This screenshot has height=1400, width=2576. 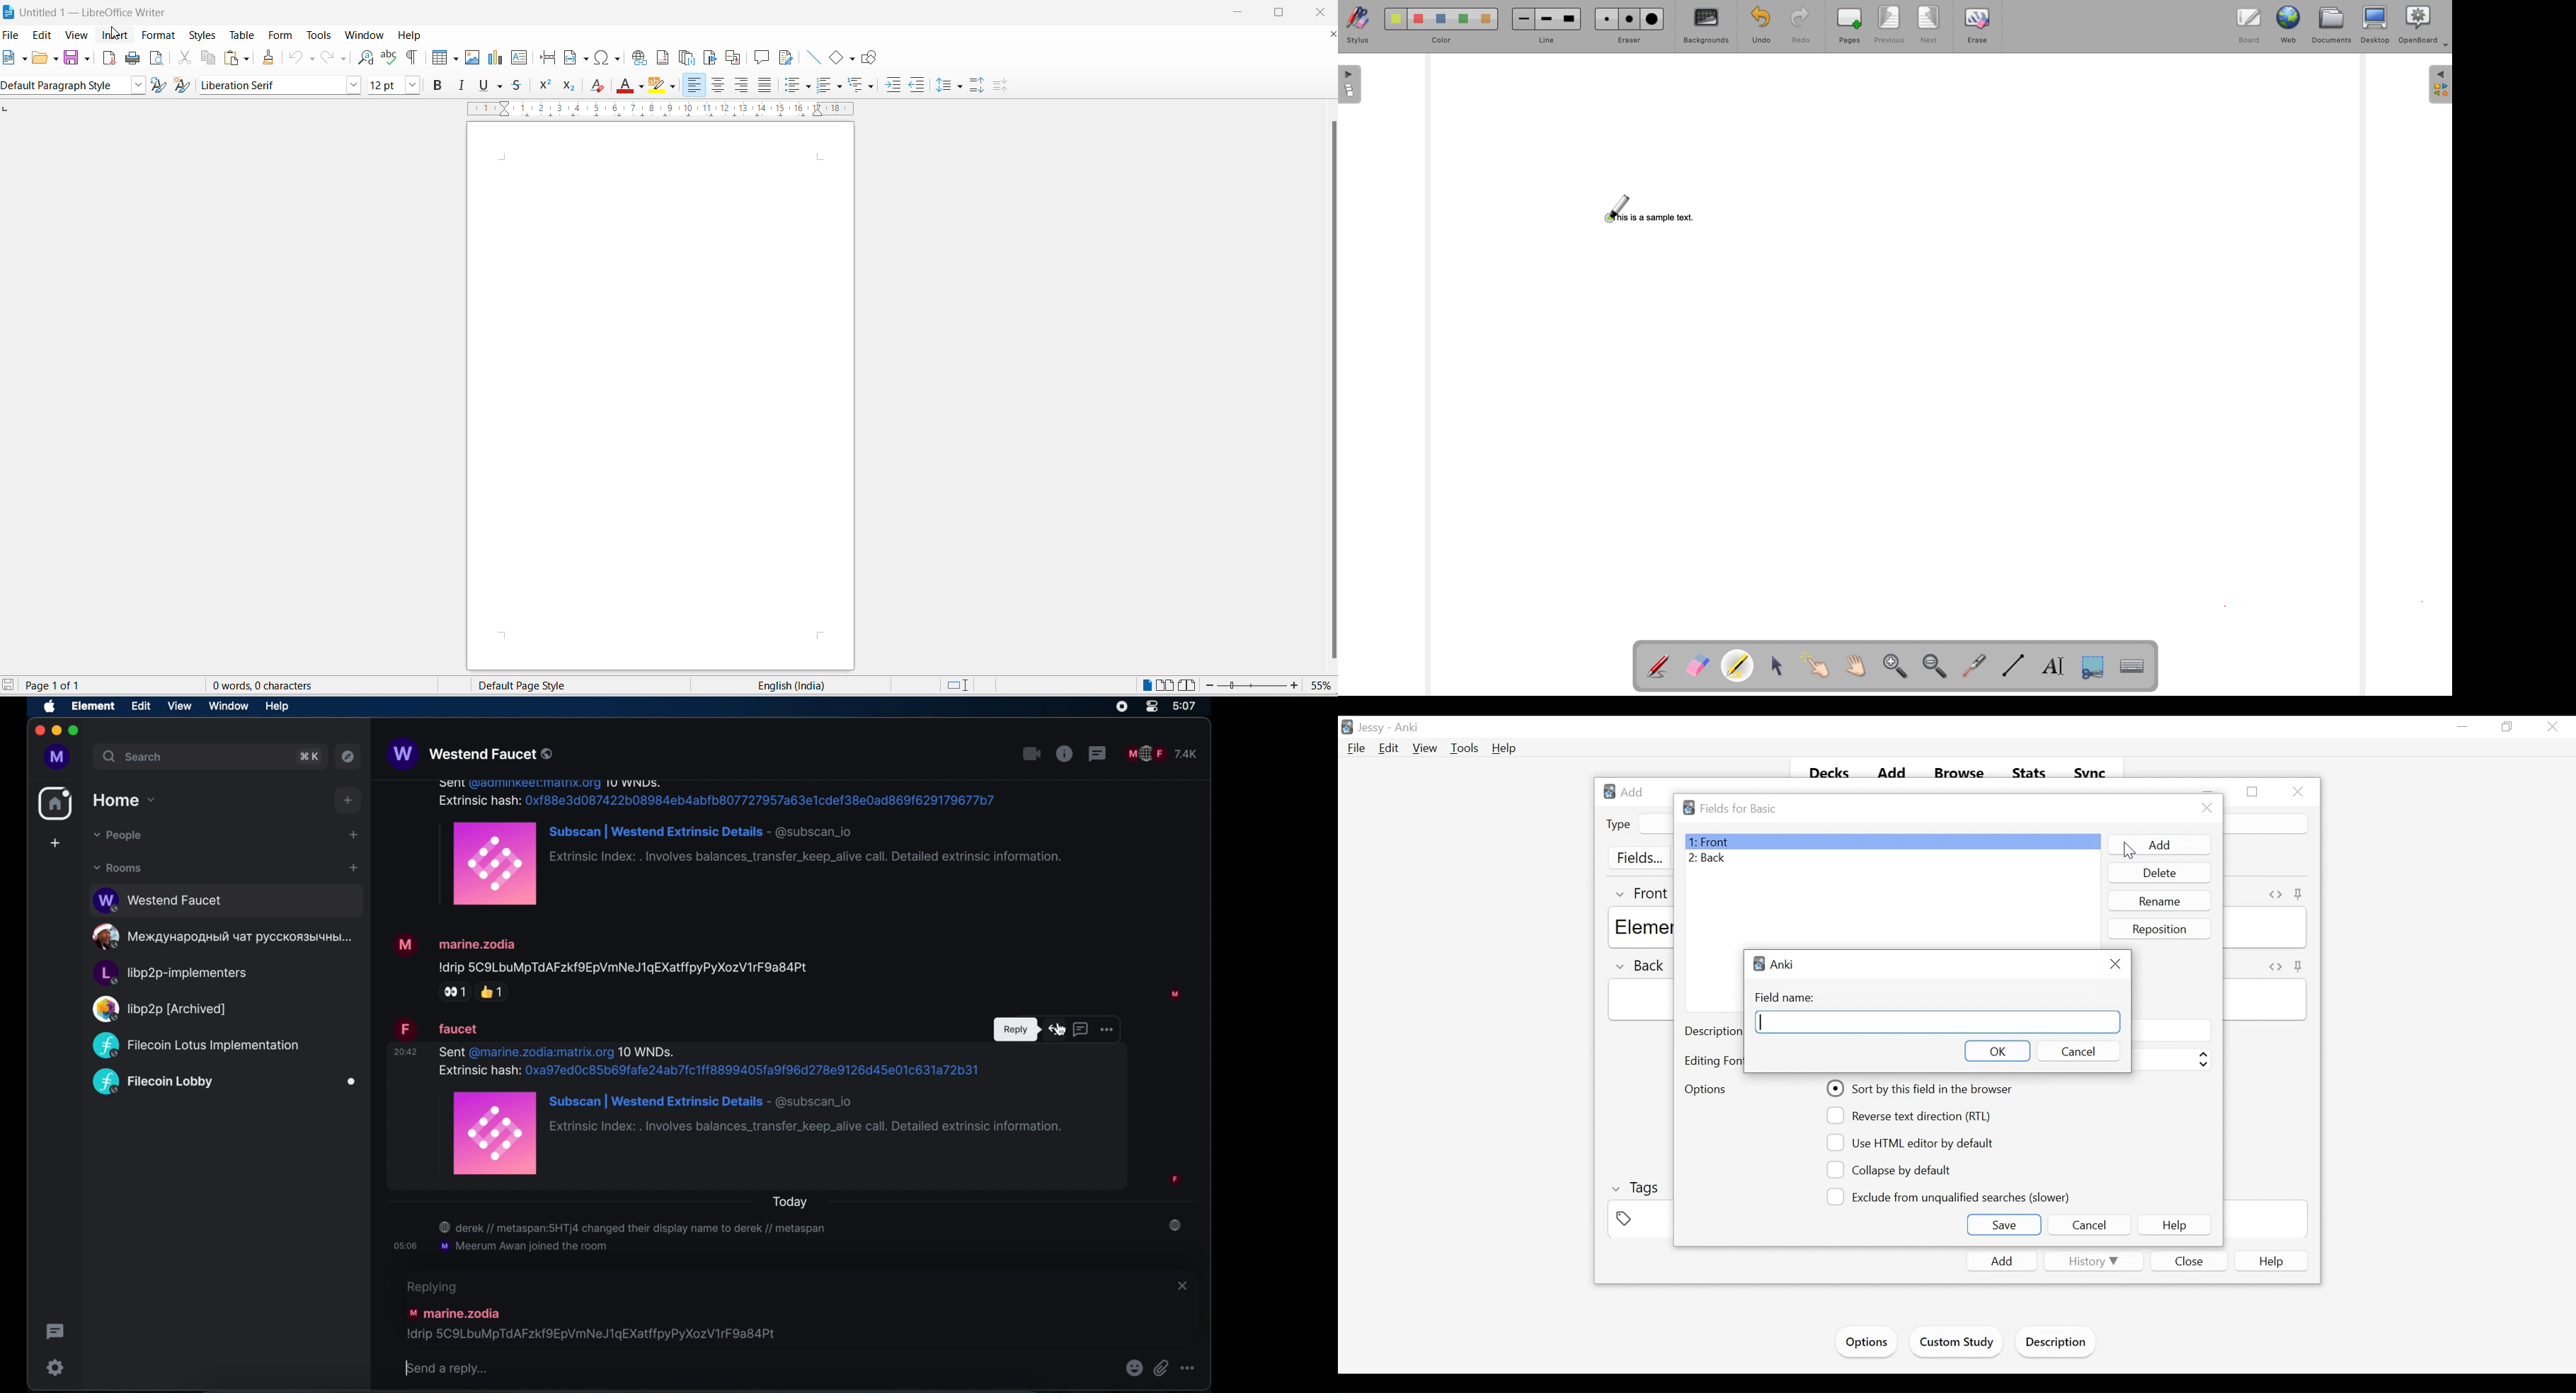 I want to click on Anki Desktop Icon, so click(x=1347, y=727).